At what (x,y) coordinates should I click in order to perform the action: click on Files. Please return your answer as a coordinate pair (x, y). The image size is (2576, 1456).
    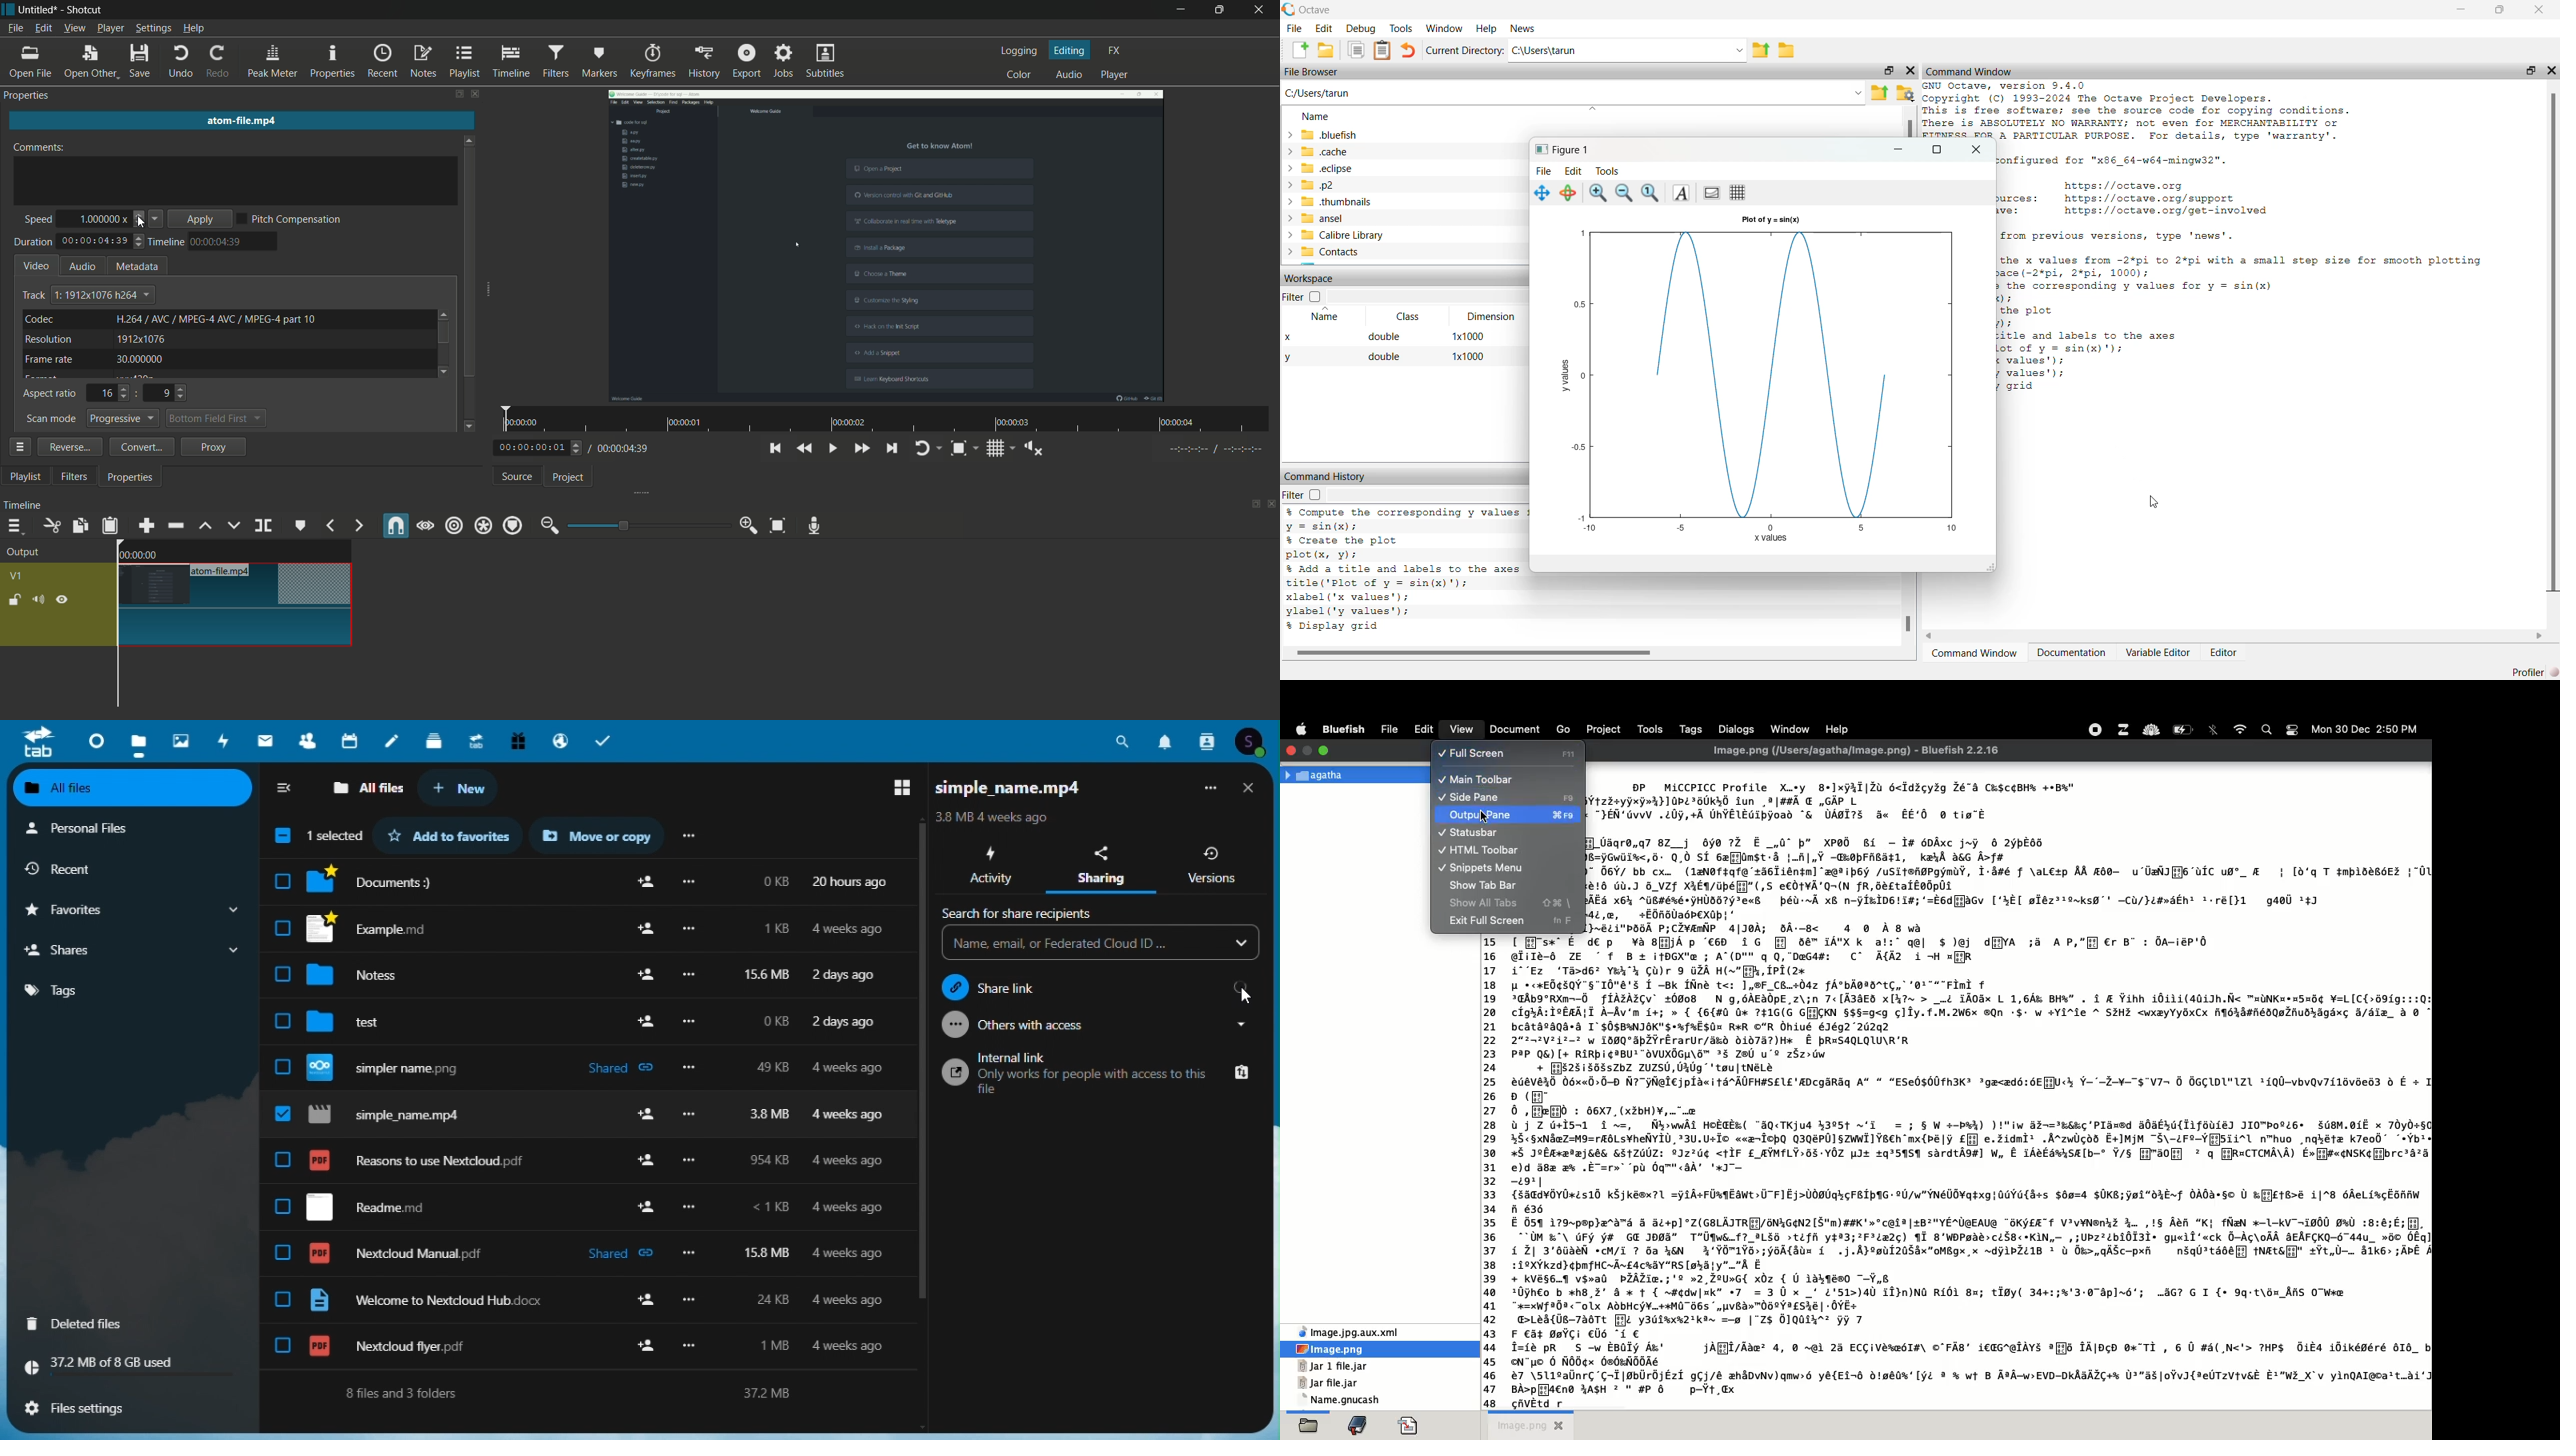
    Looking at the image, I should click on (136, 741).